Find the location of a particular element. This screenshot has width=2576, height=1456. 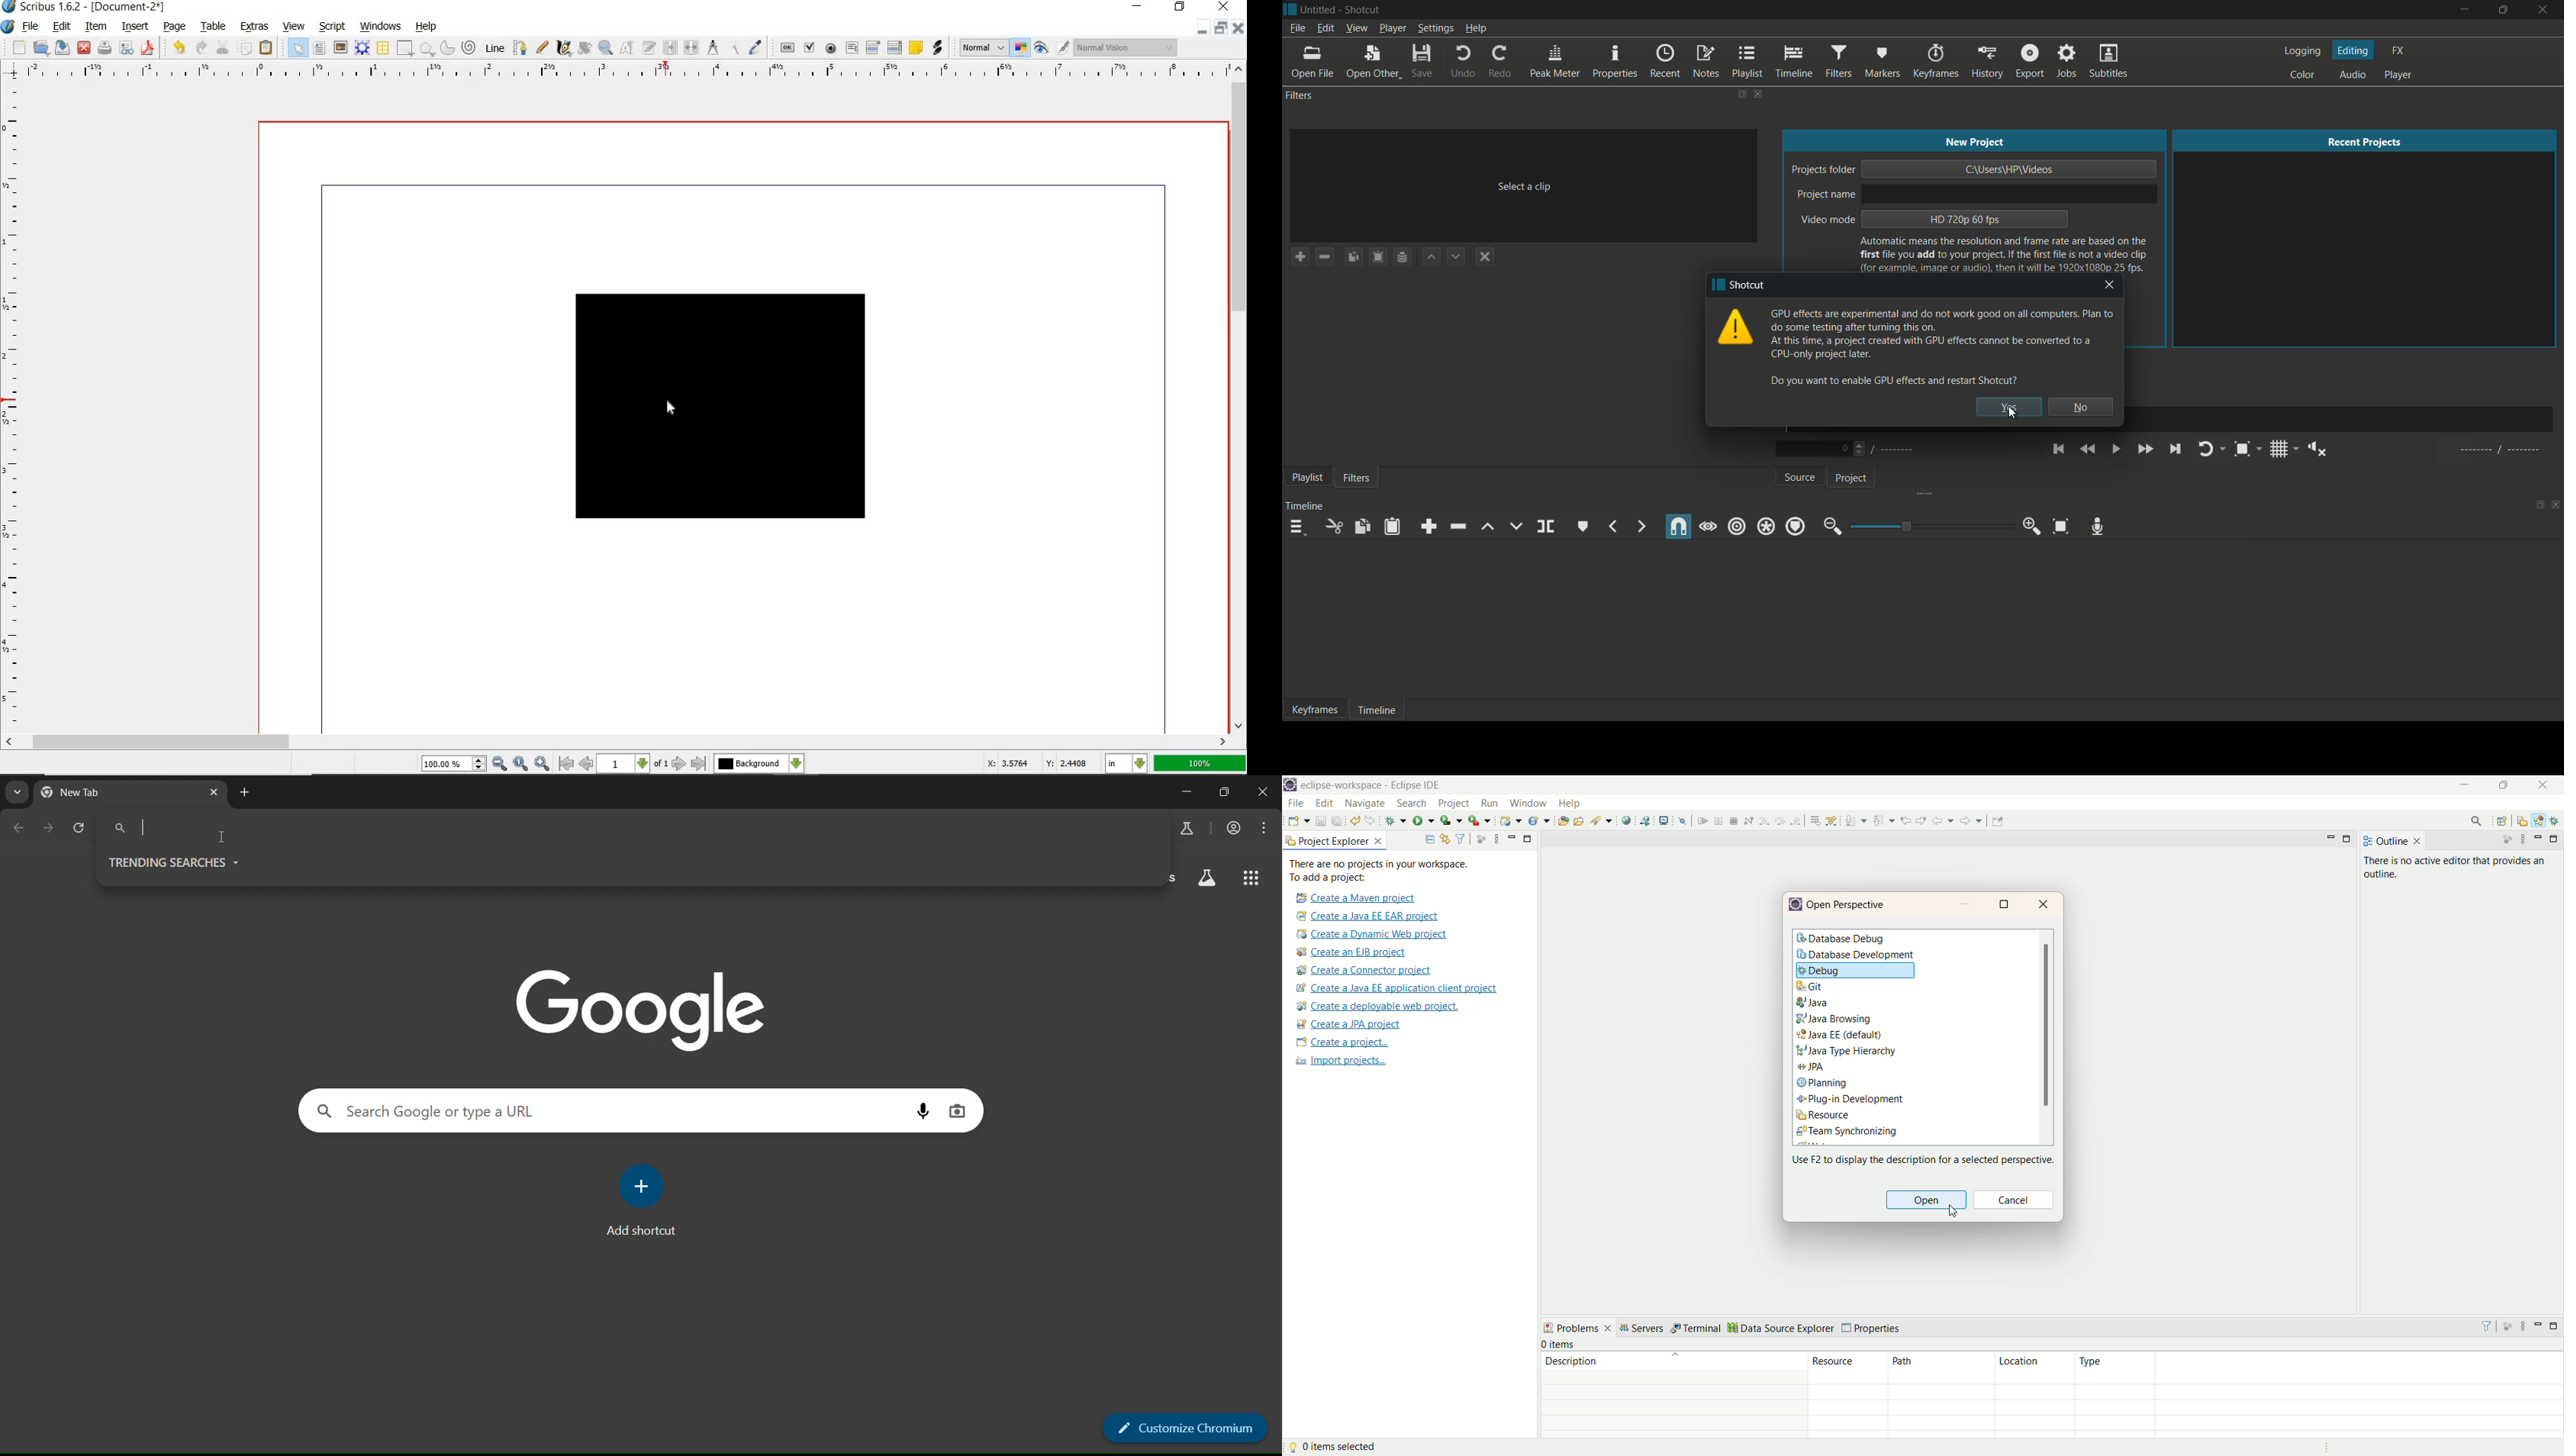

go to first page is located at coordinates (566, 765).